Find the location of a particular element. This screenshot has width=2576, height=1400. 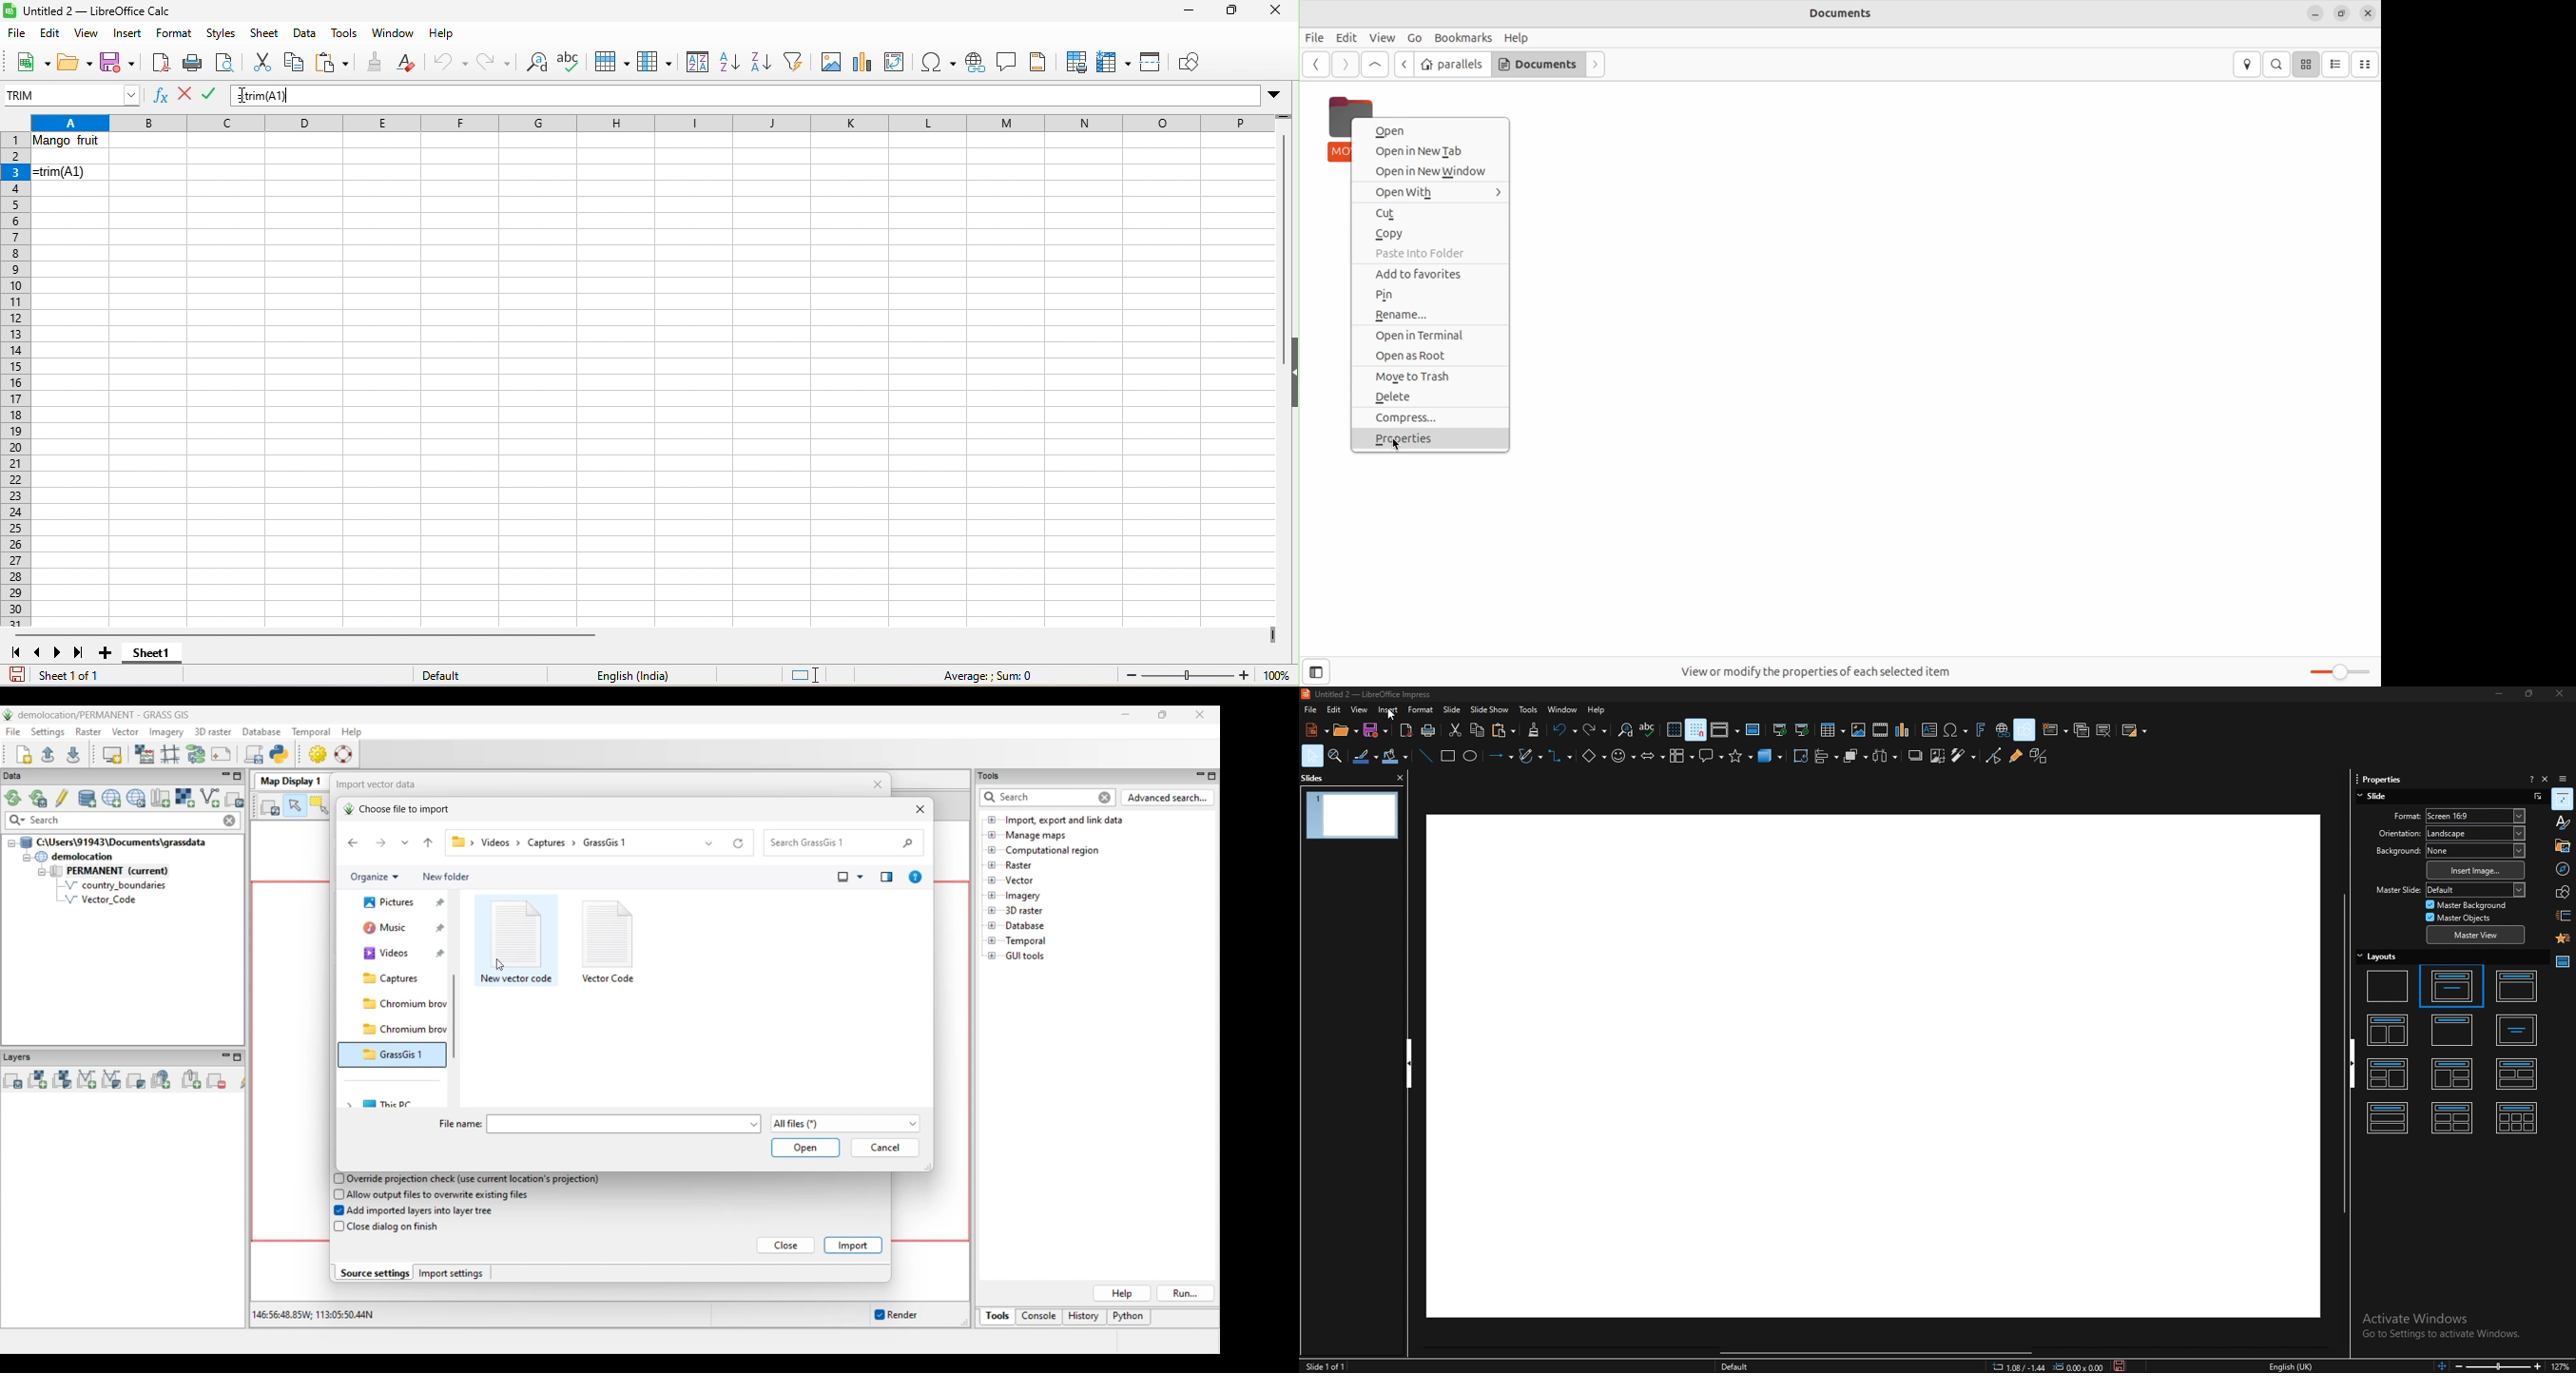

title, 2 content and content is located at coordinates (2389, 1073).